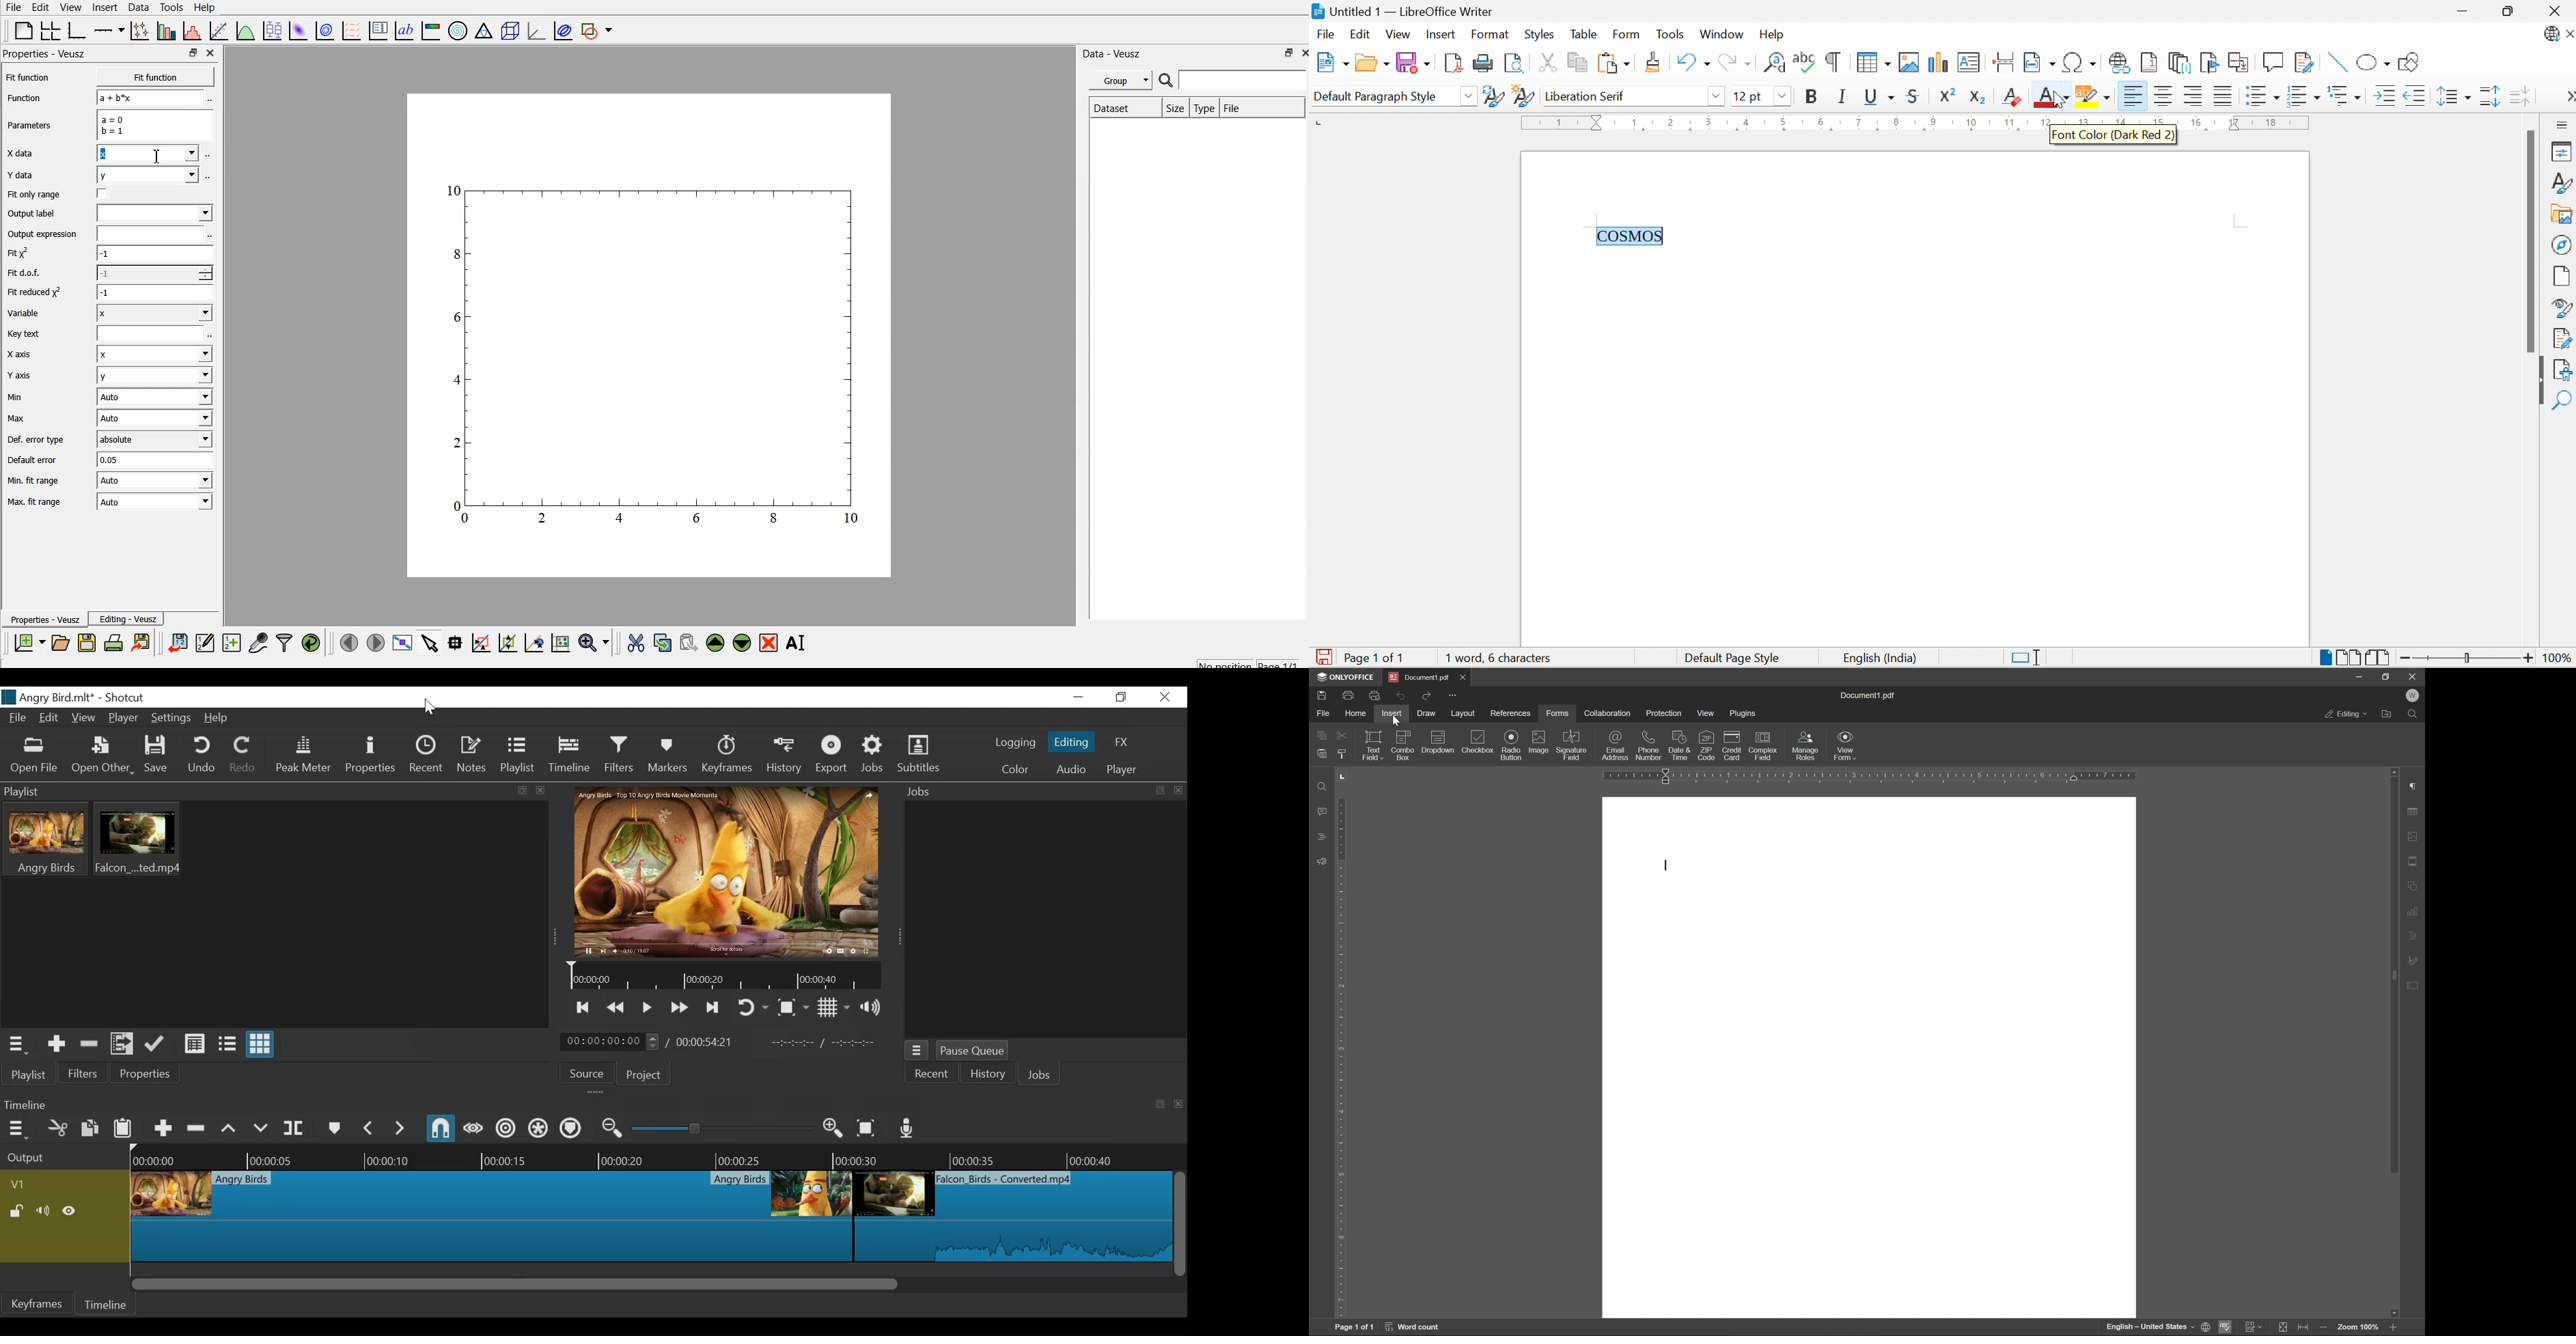  Describe the element at coordinates (155, 502) in the screenshot. I see `Auto` at that location.